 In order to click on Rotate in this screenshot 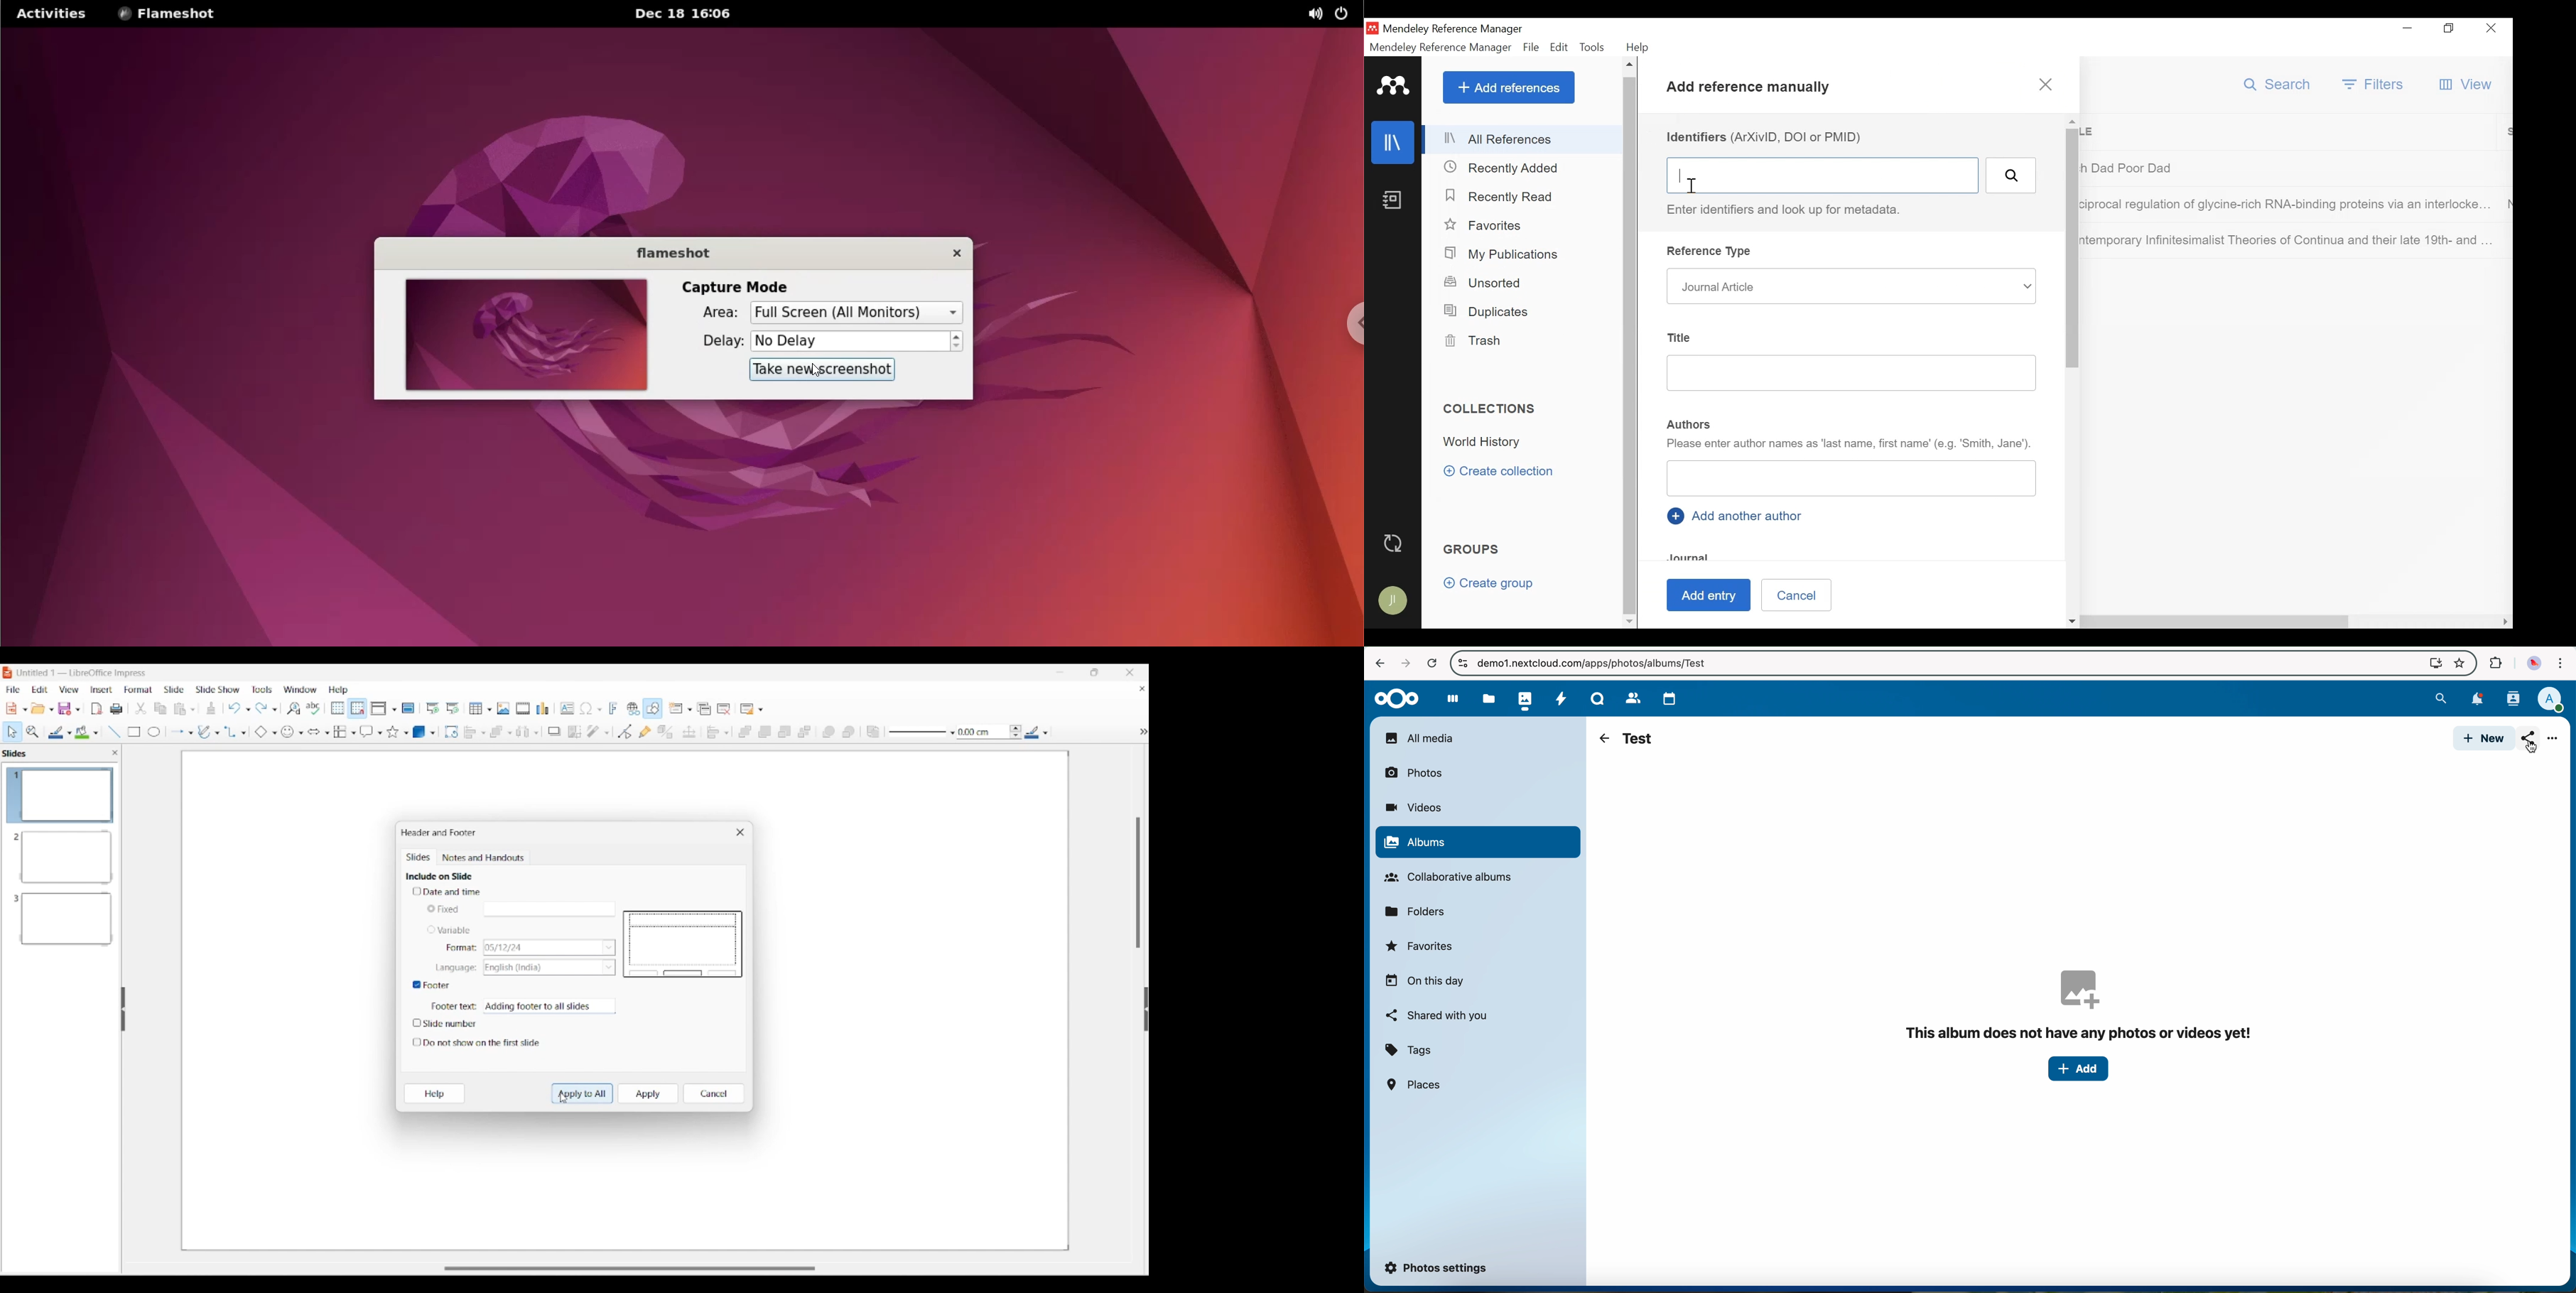, I will do `click(452, 732)`.